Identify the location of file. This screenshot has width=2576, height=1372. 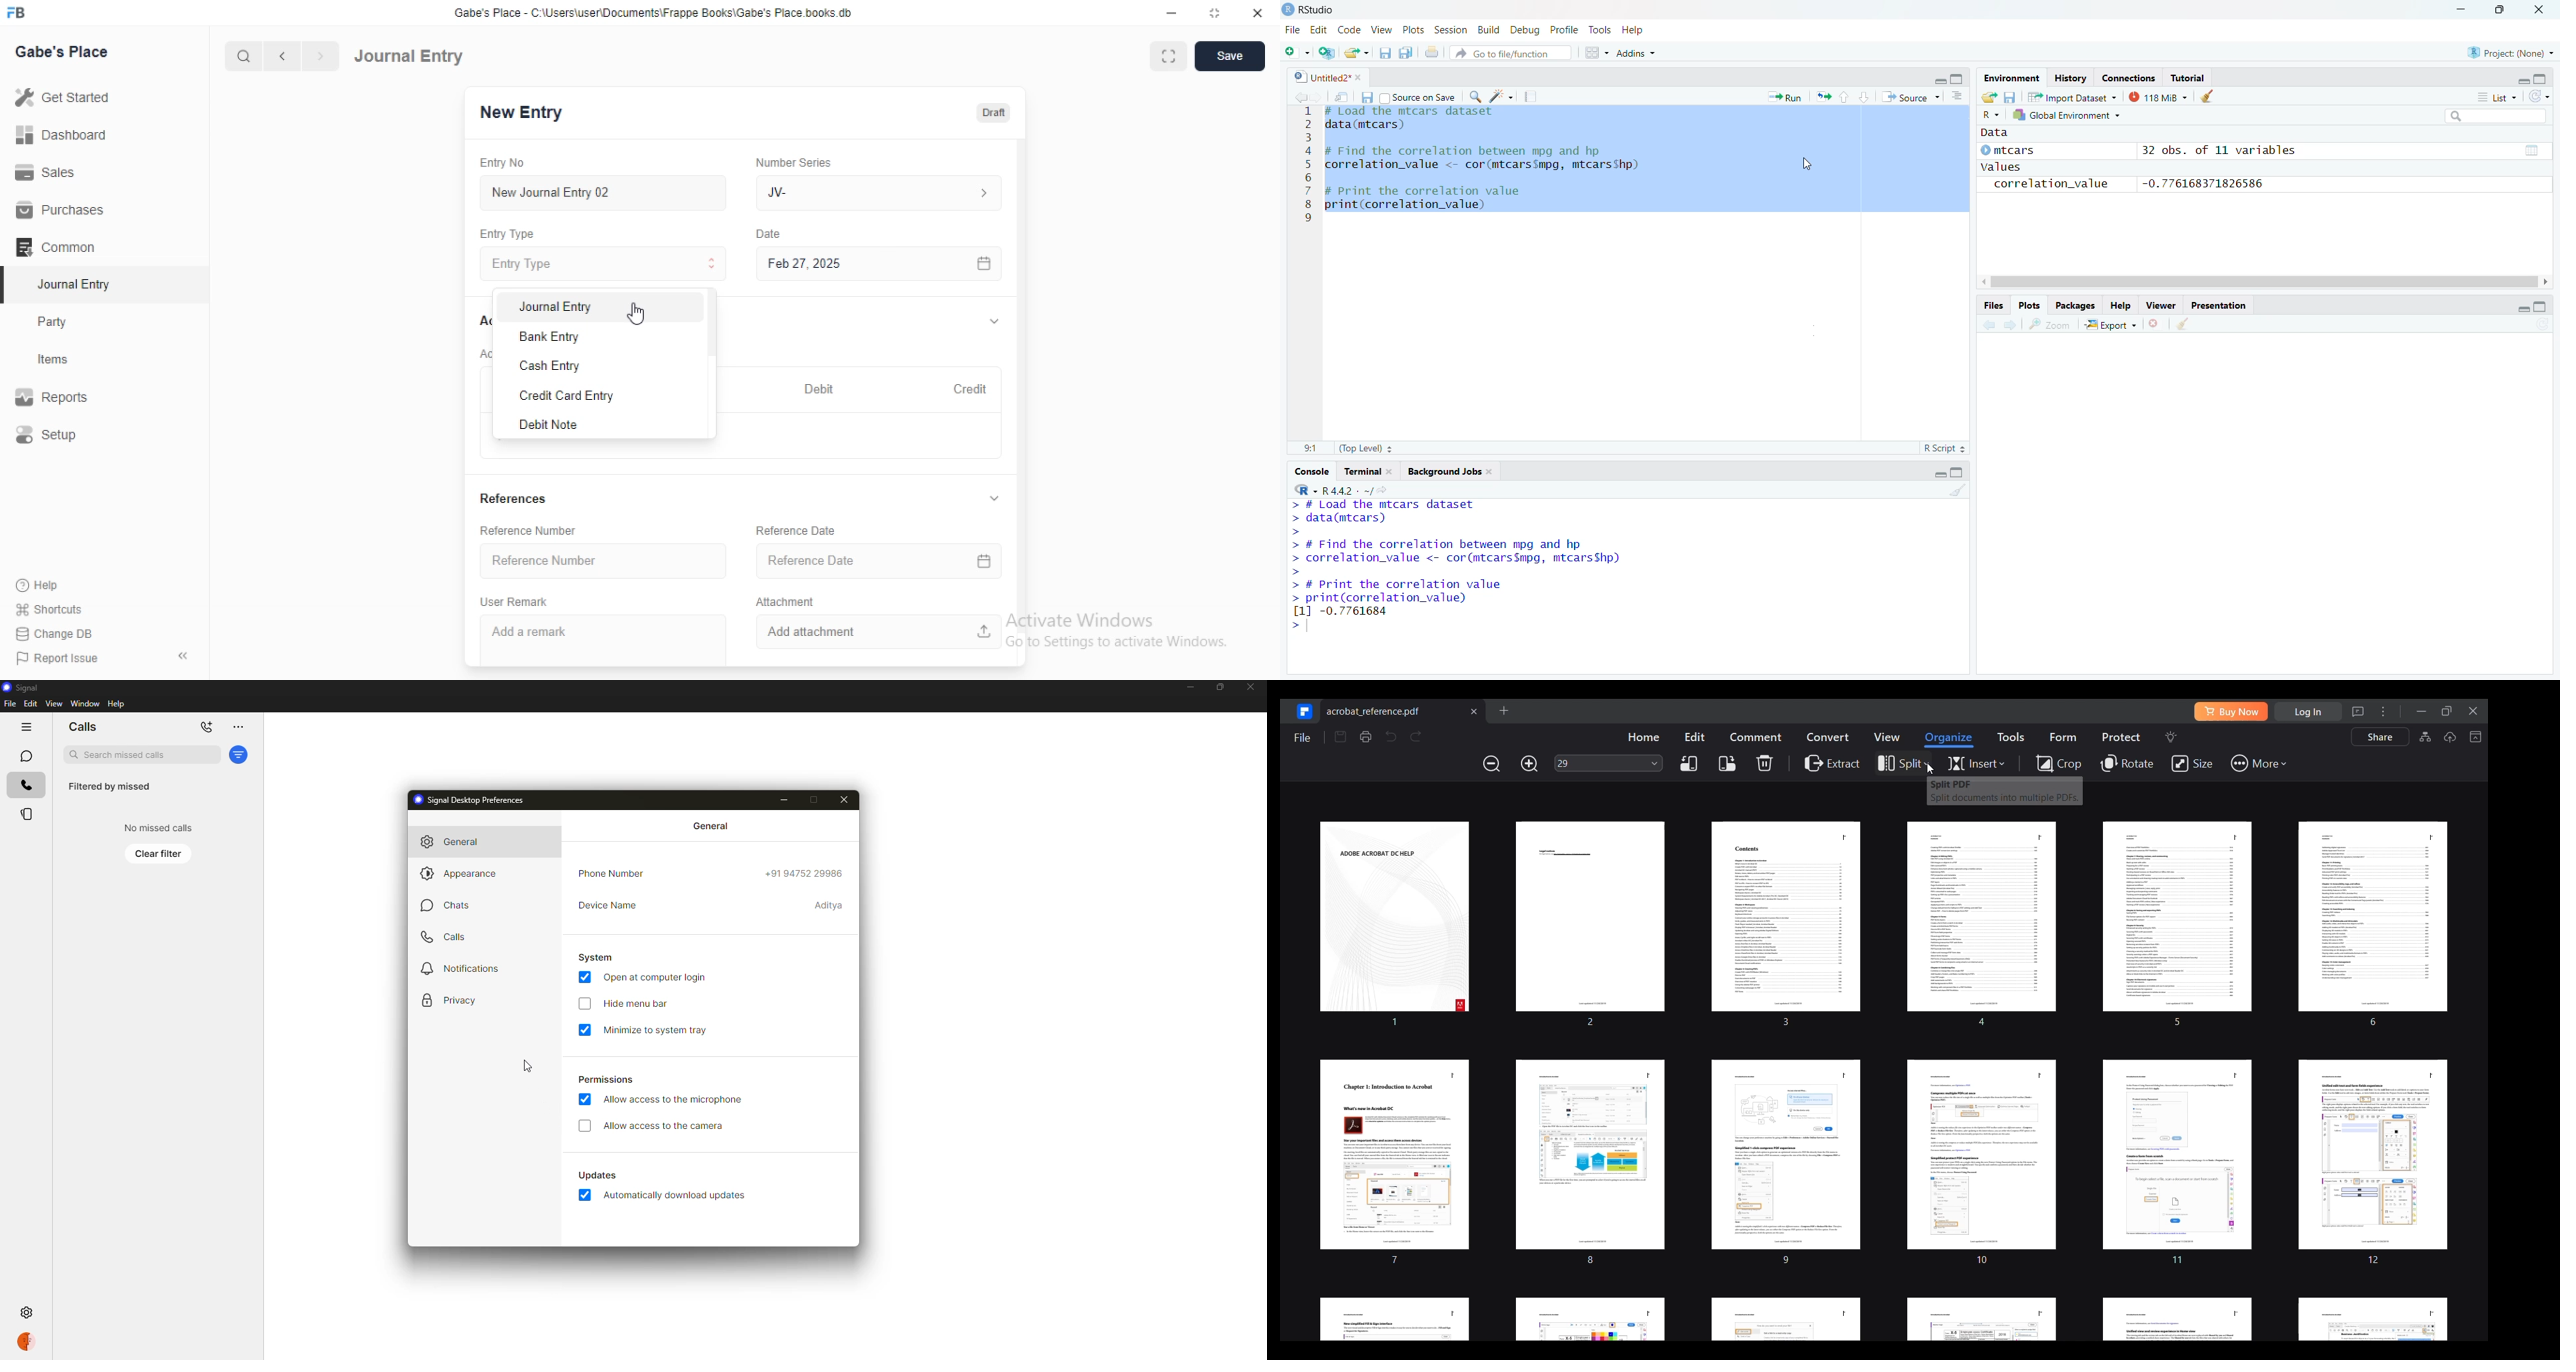
(9, 704).